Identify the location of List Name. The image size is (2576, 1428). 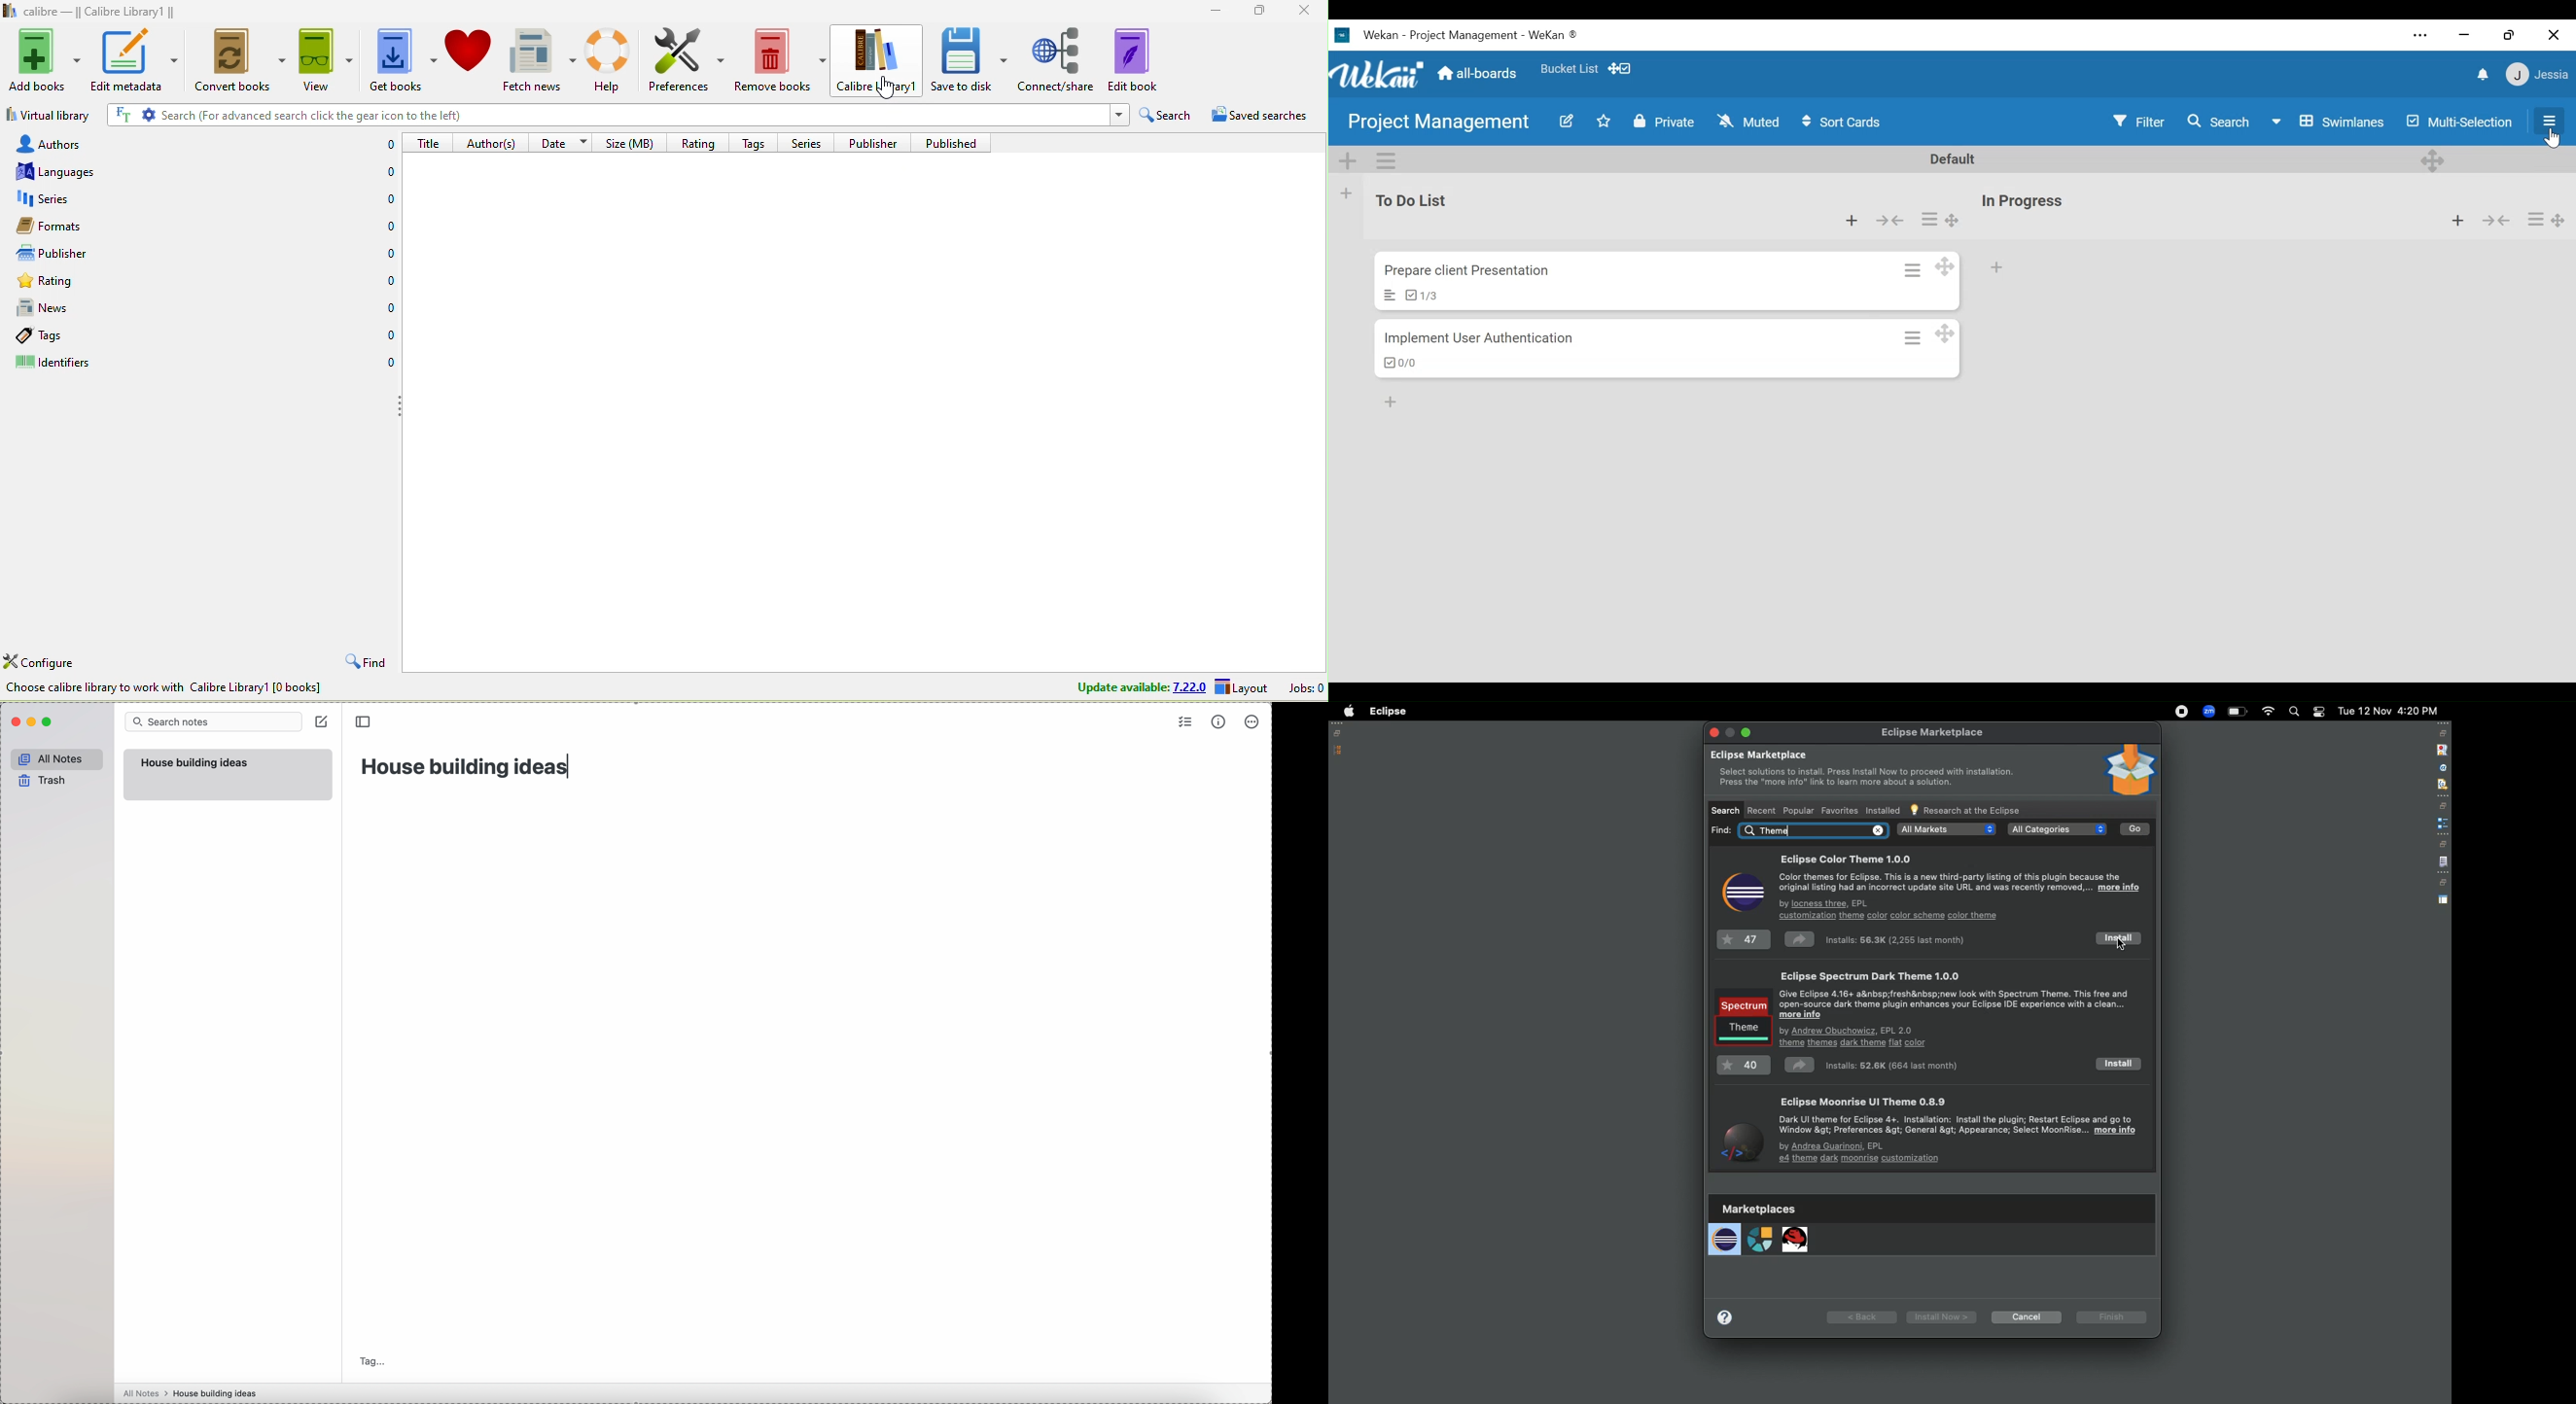
(2024, 202).